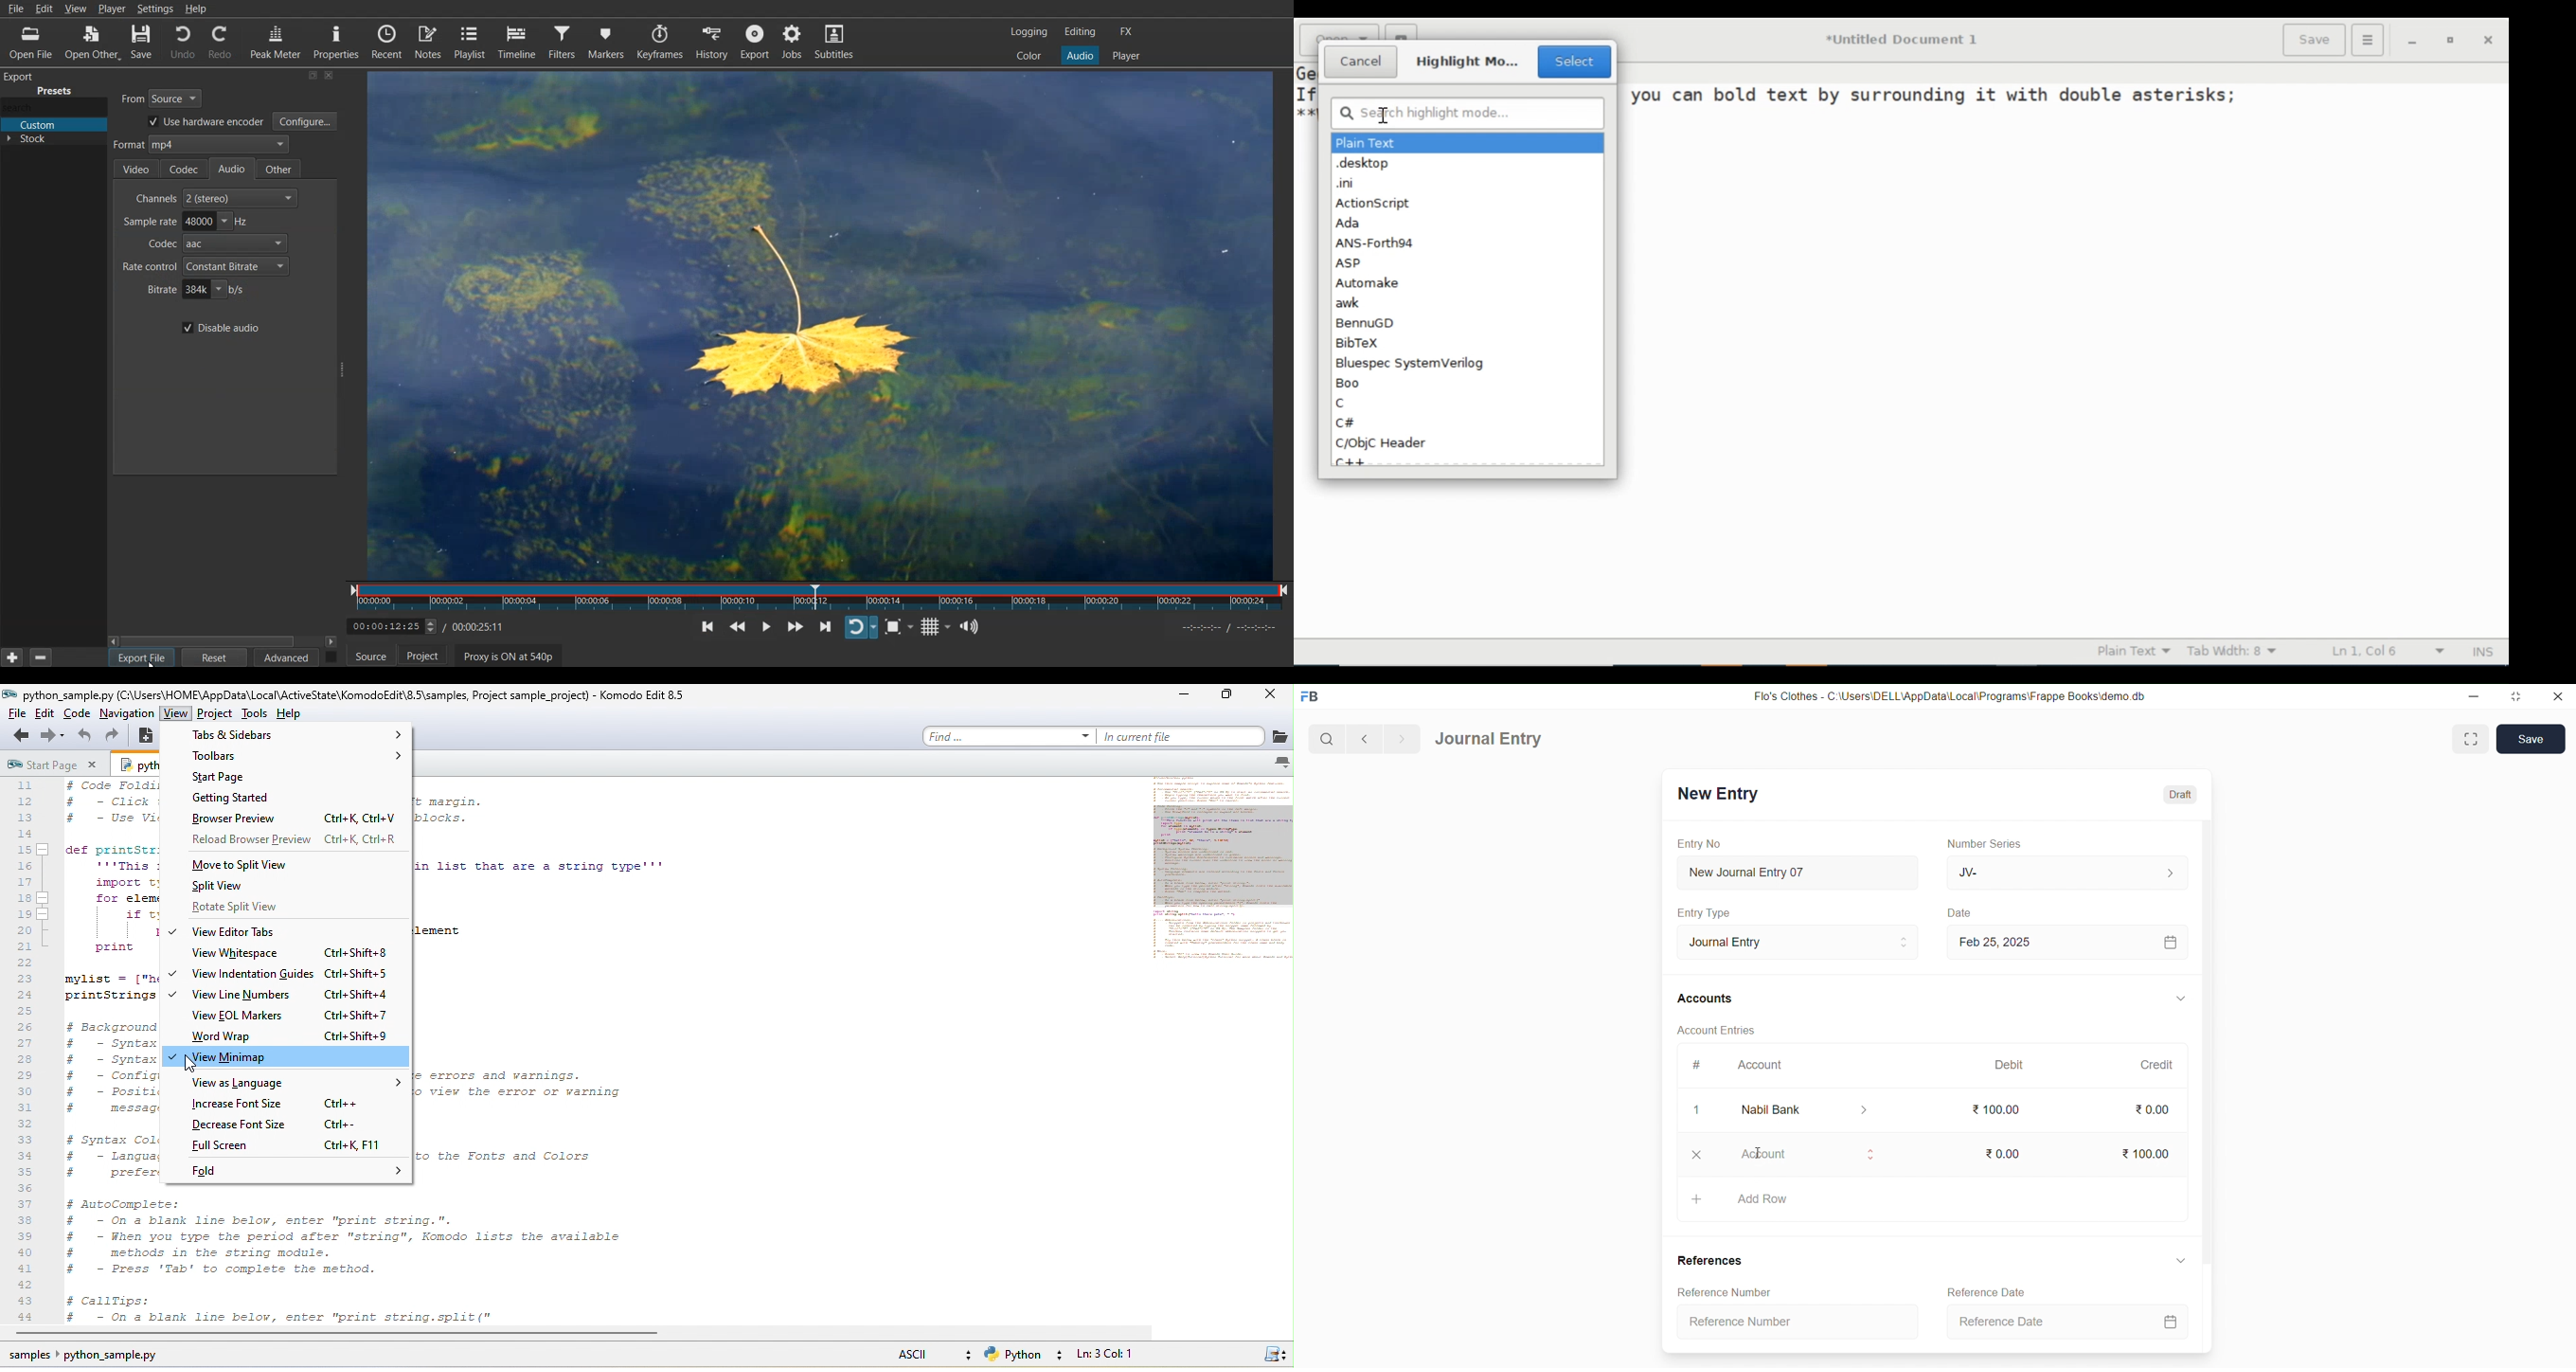 This screenshot has height=1372, width=2576. Describe the element at coordinates (1705, 913) in the screenshot. I see `Entry Type` at that location.